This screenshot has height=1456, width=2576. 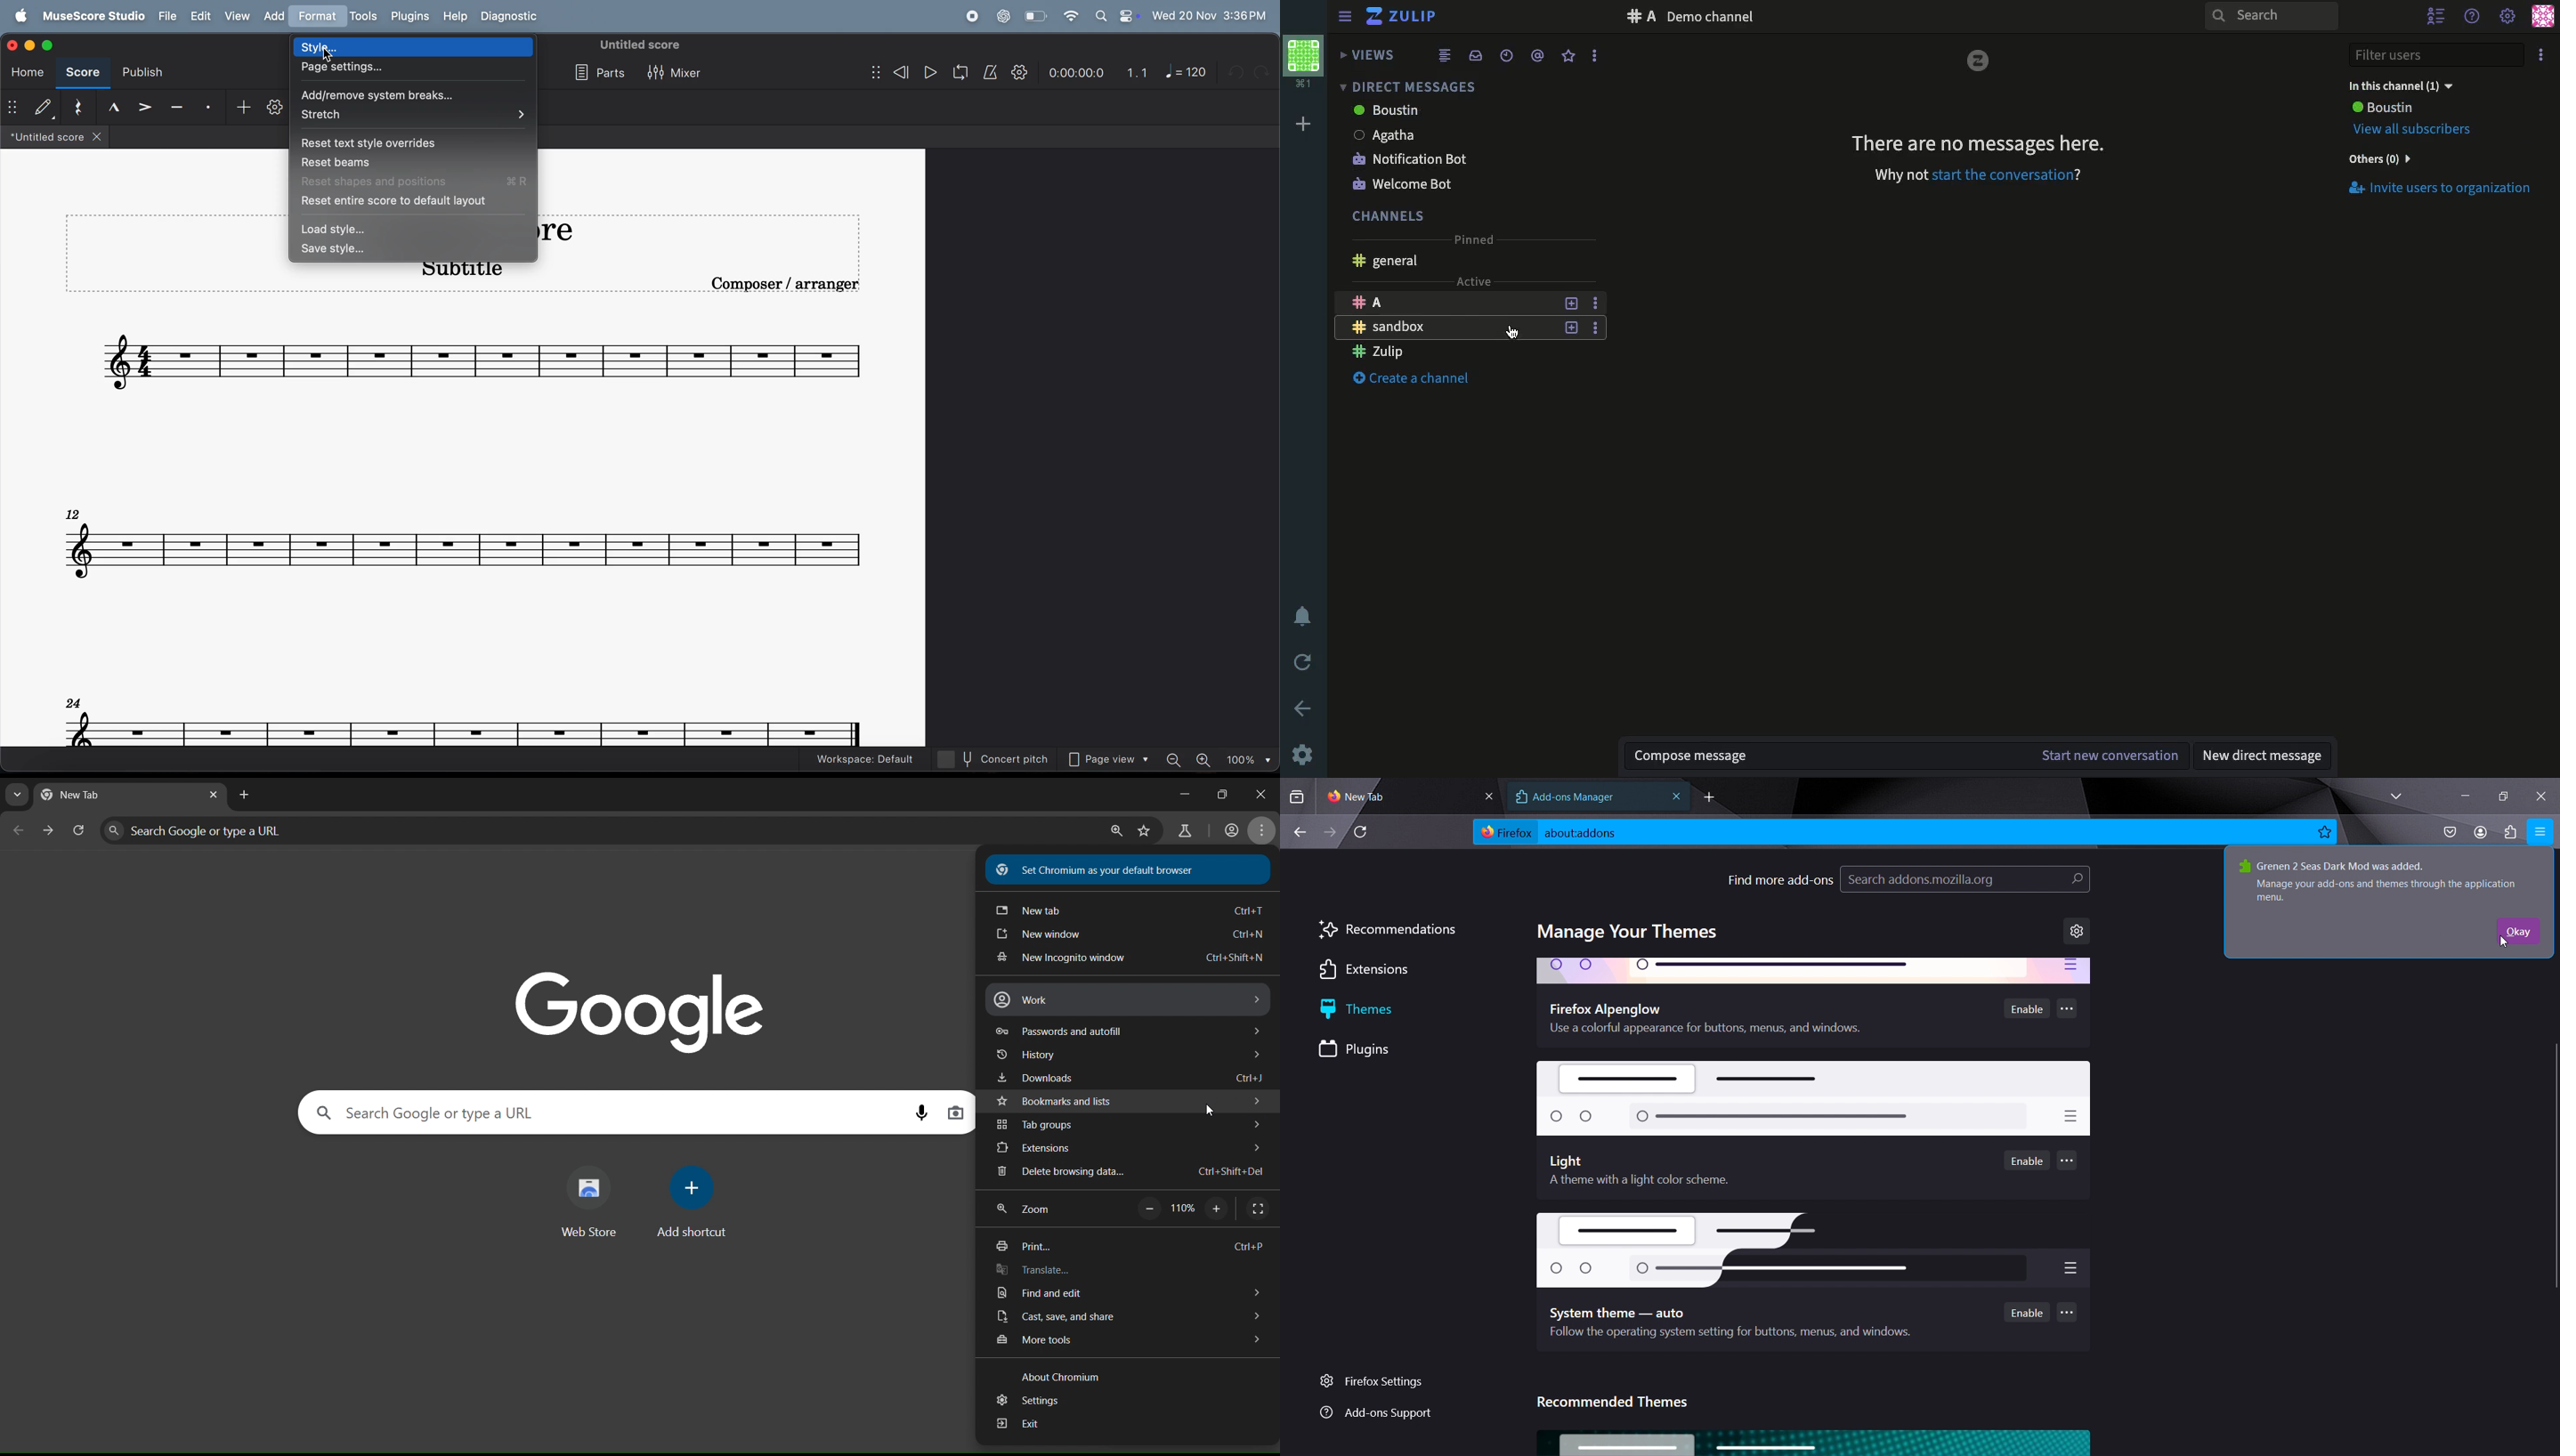 I want to click on There are no messages here, so click(x=1973, y=146).